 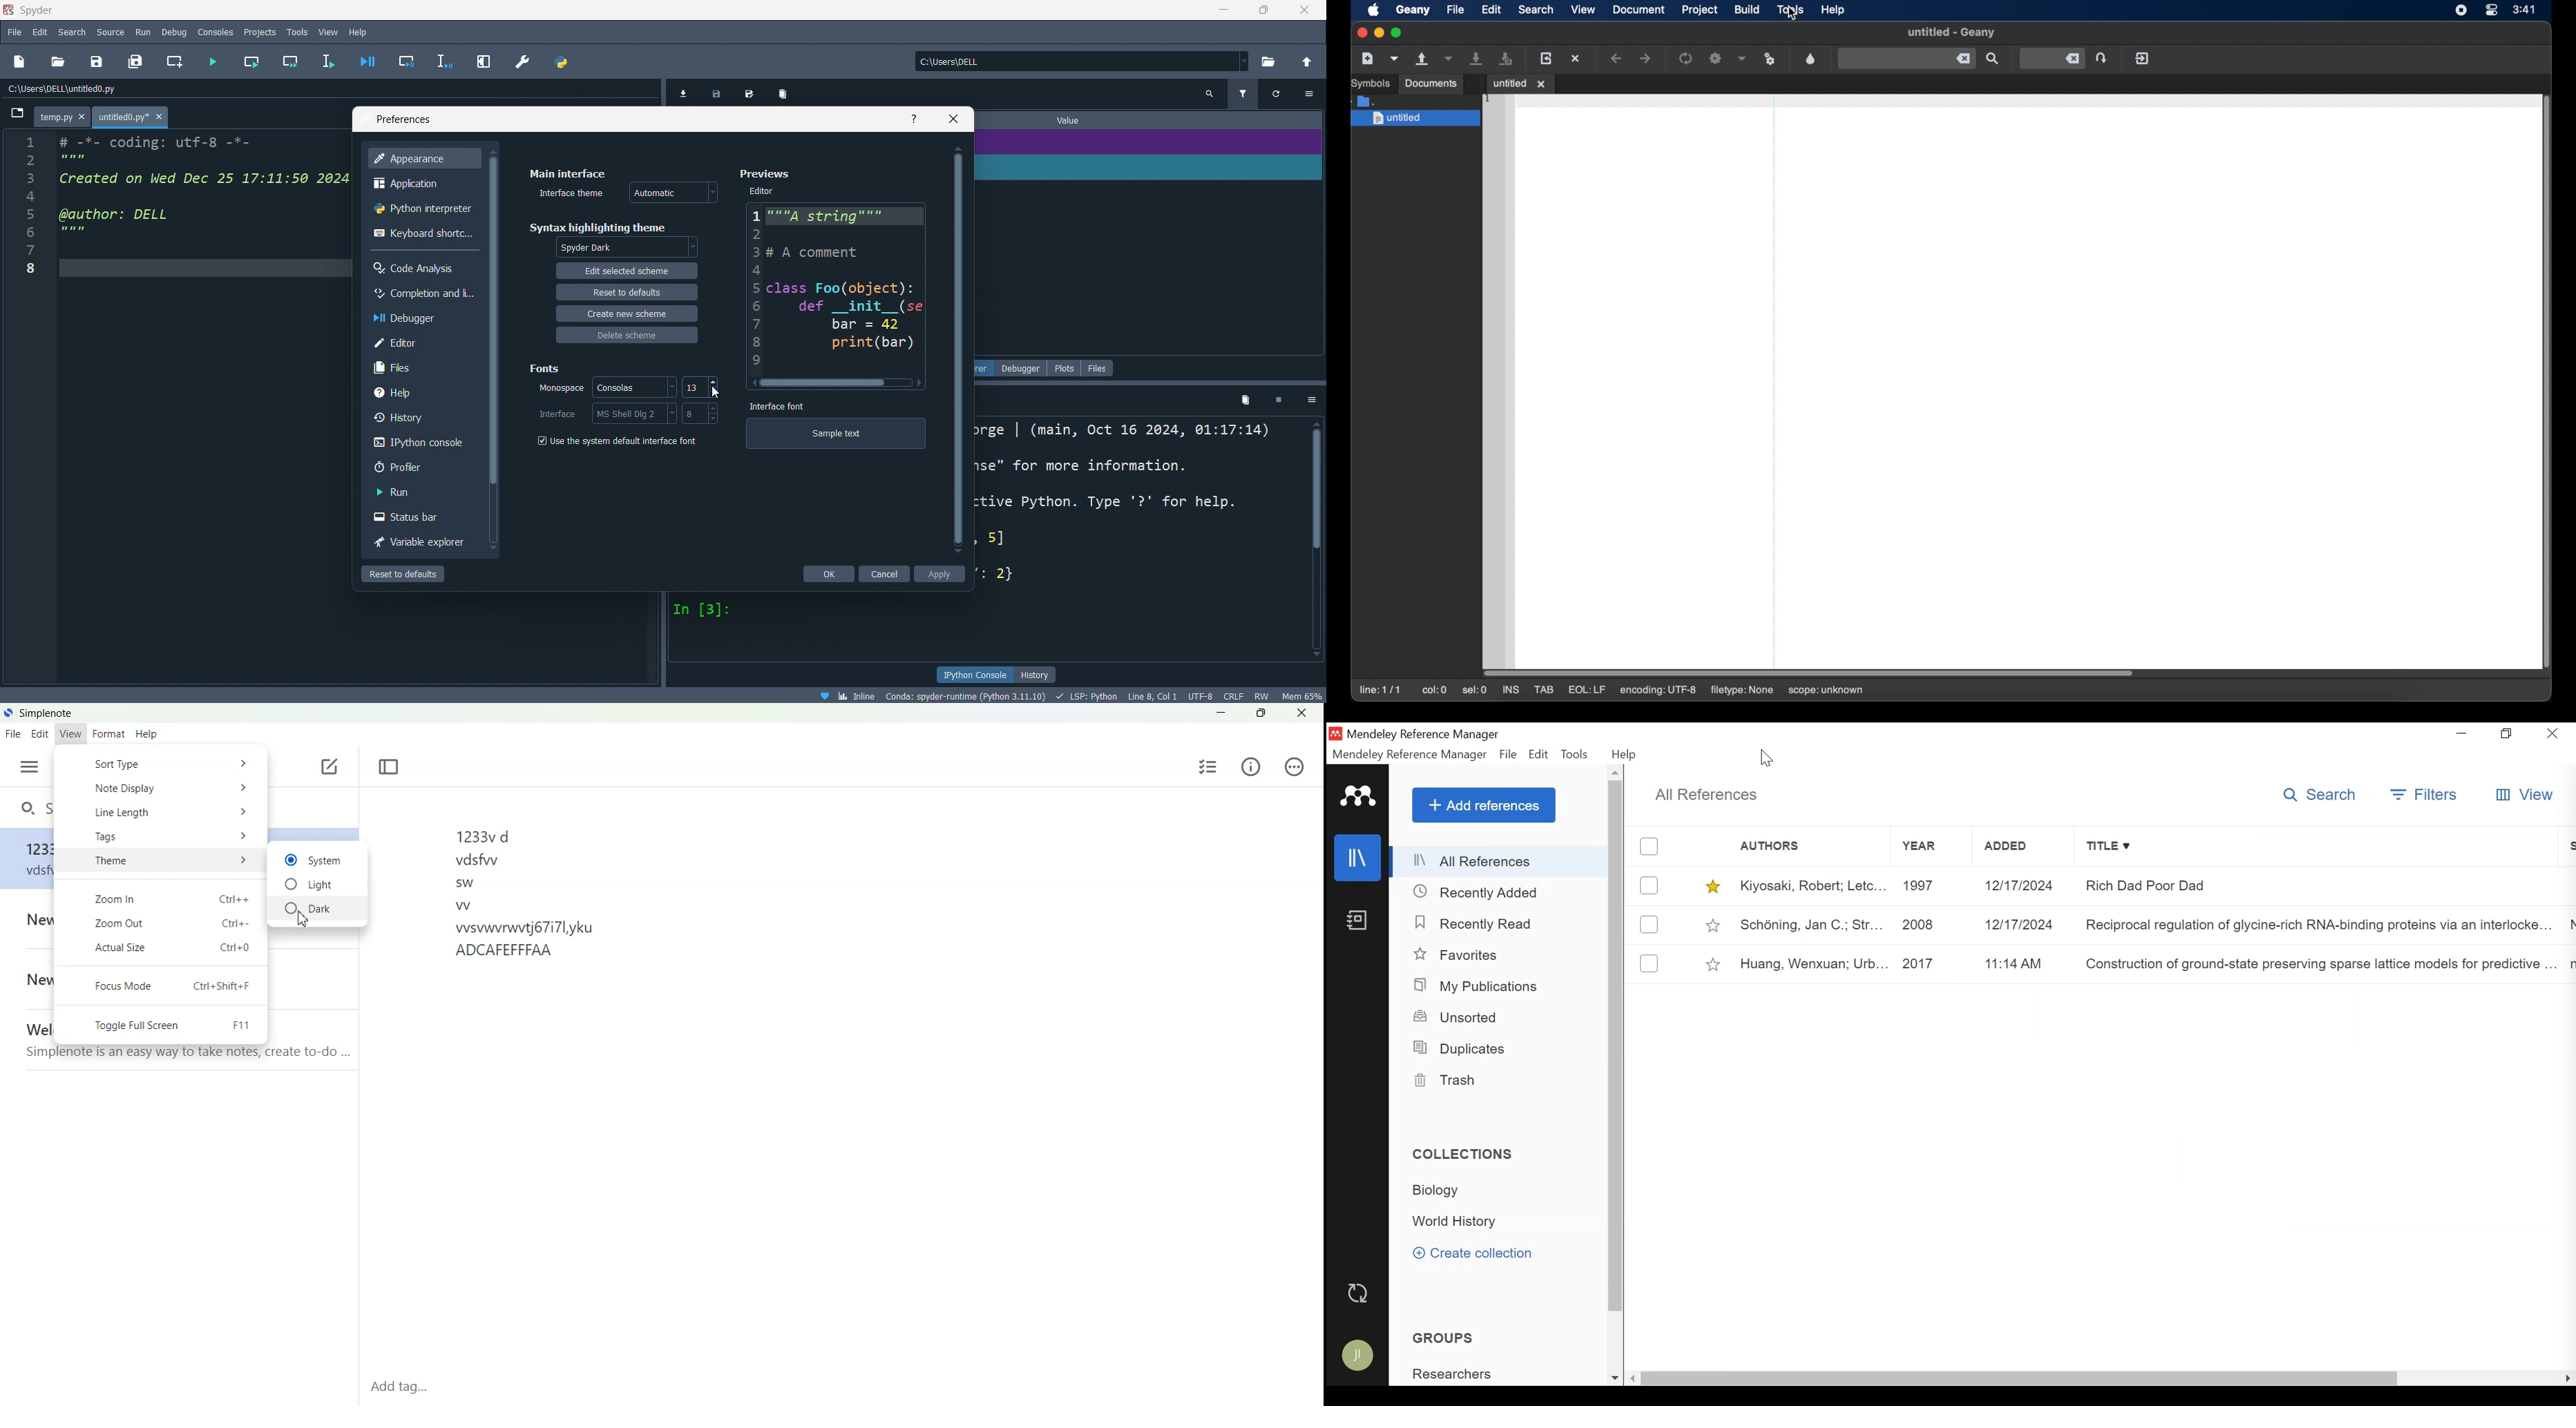 I want to click on create new scheme, so click(x=628, y=314).